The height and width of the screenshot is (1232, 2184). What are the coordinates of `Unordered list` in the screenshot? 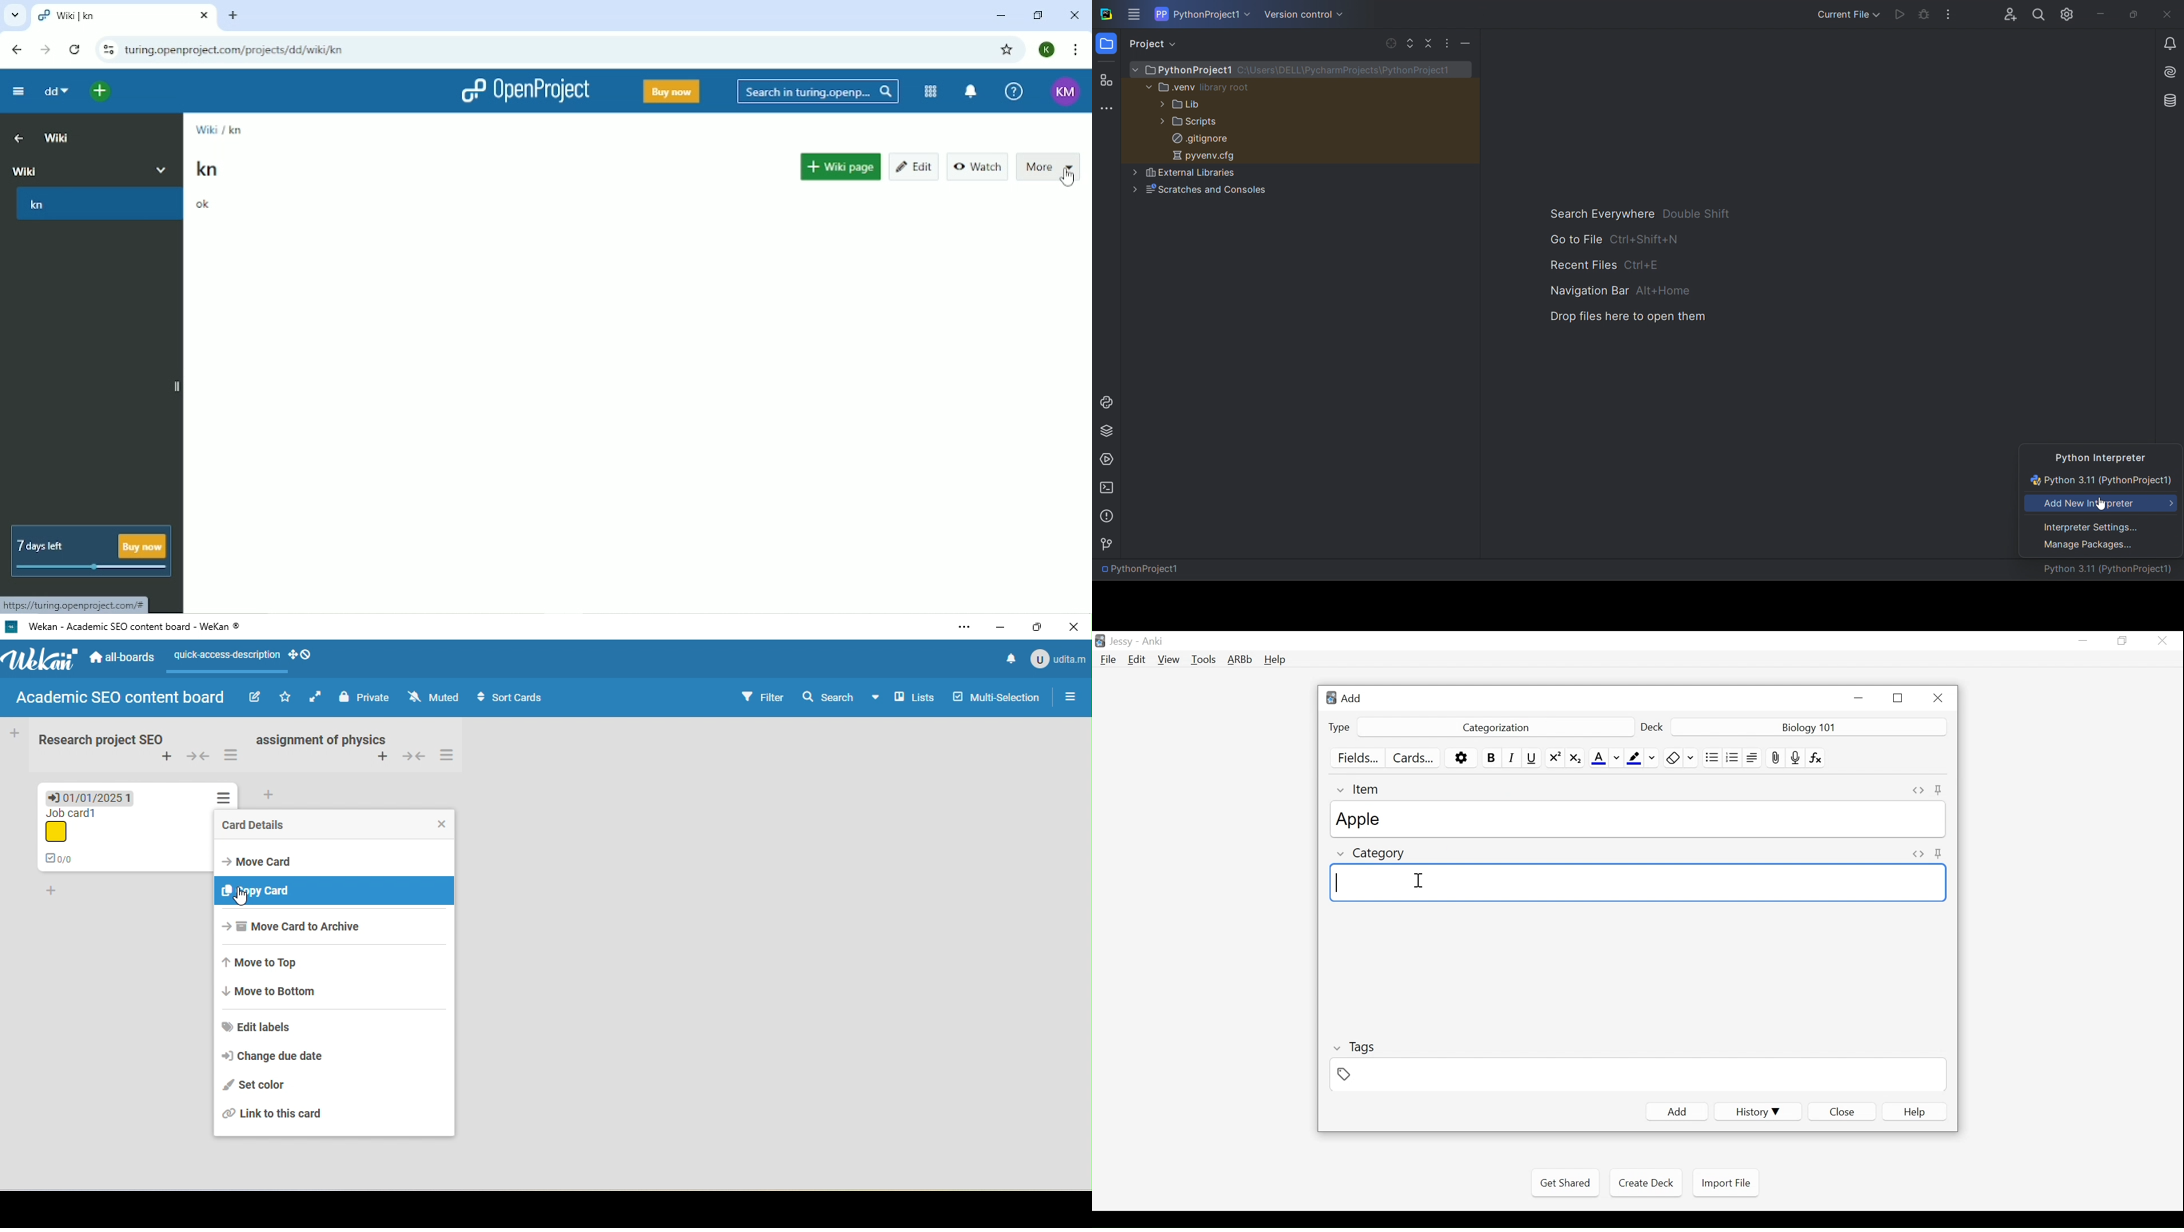 It's located at (1712, 757).